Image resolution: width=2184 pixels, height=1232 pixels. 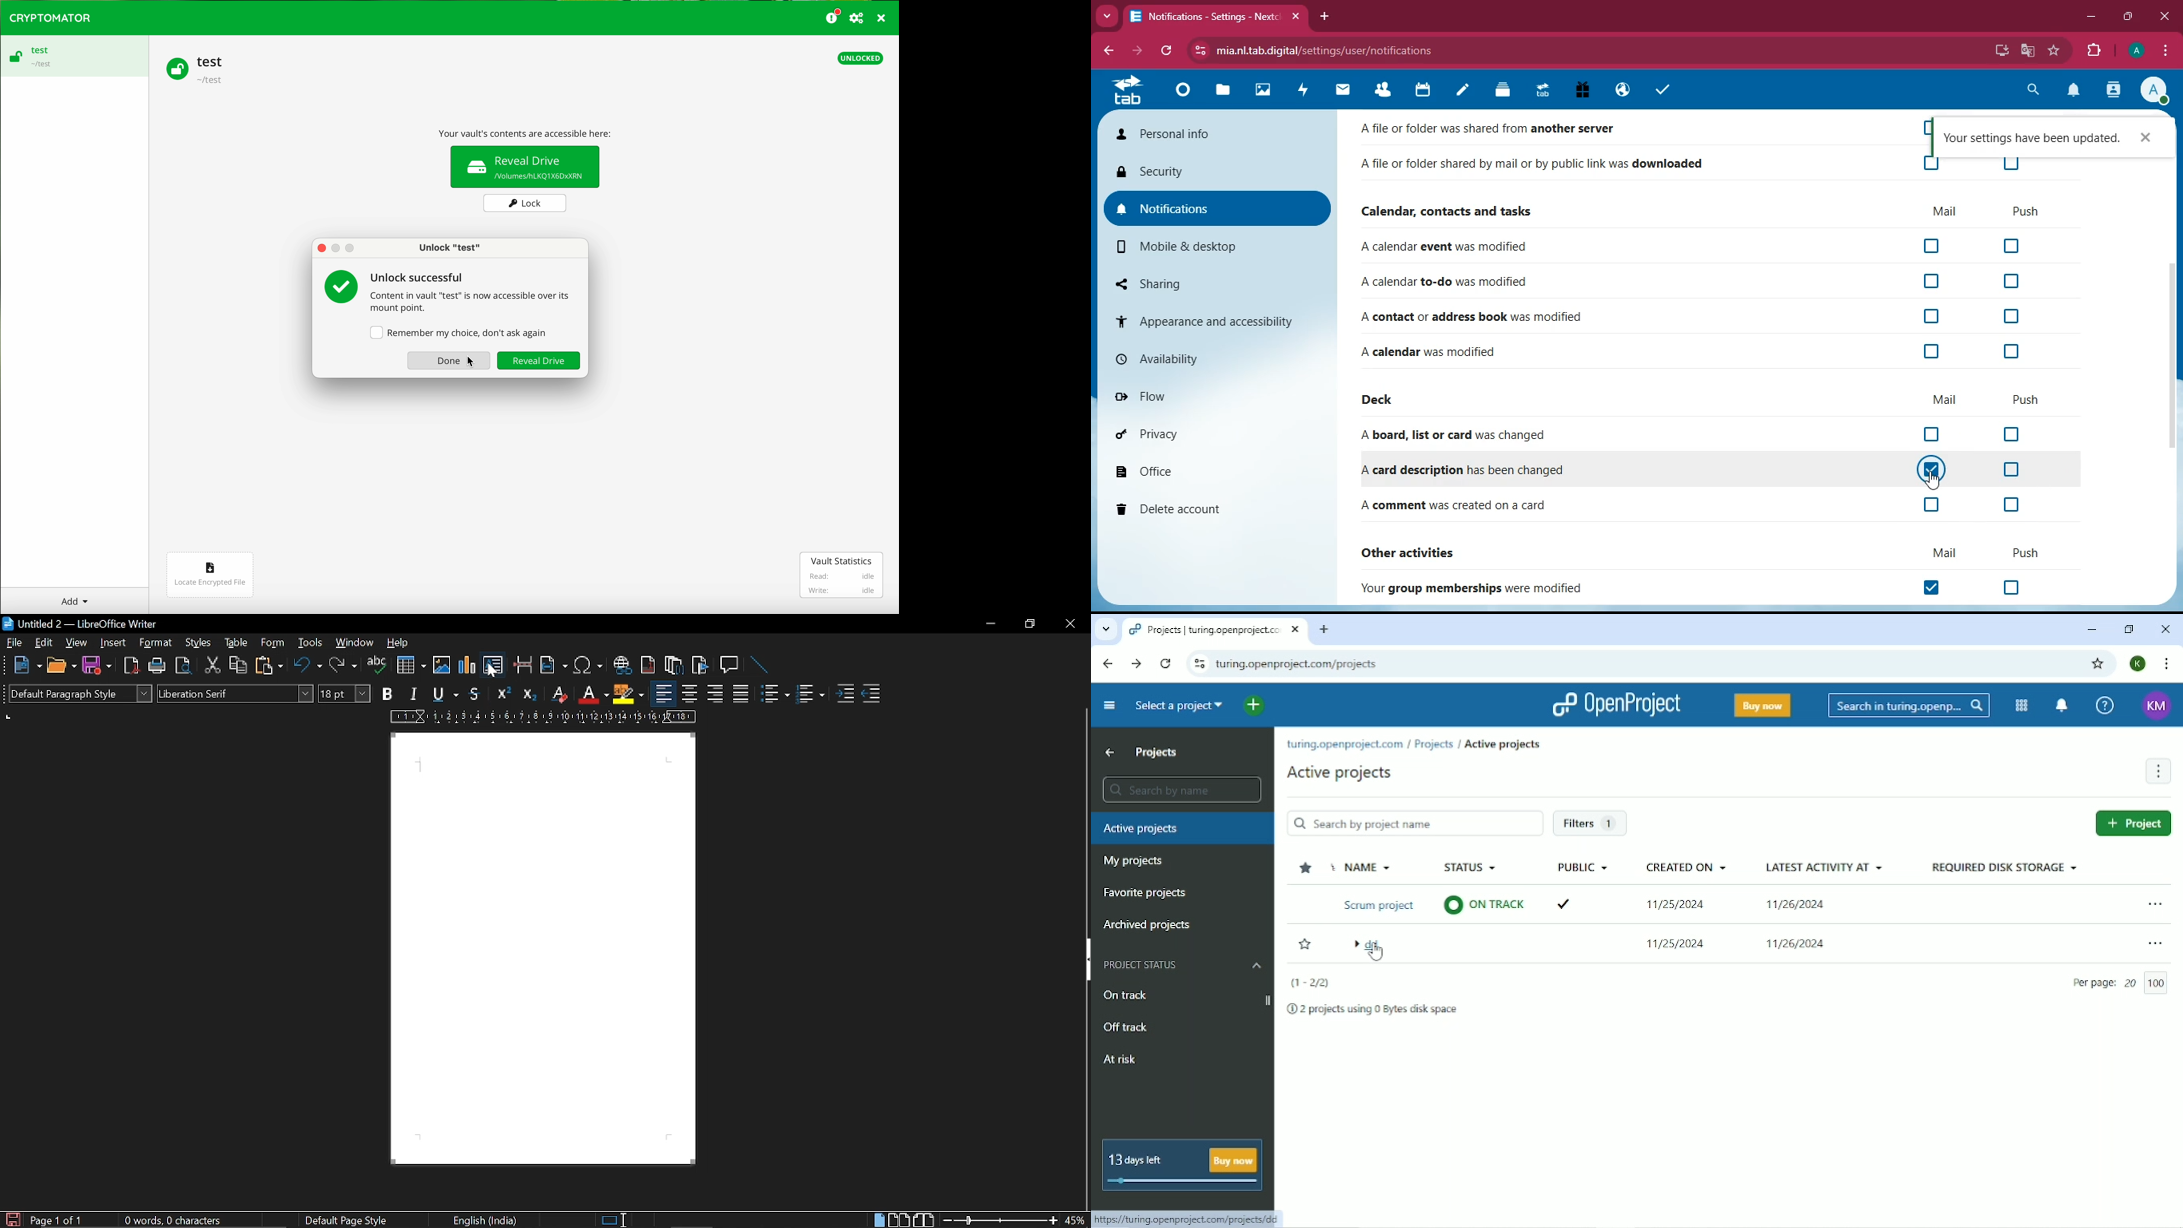 What do you see at coordinates (503, 693) in the screenshot?
I see `superscript` at bounding box center [503, 693].